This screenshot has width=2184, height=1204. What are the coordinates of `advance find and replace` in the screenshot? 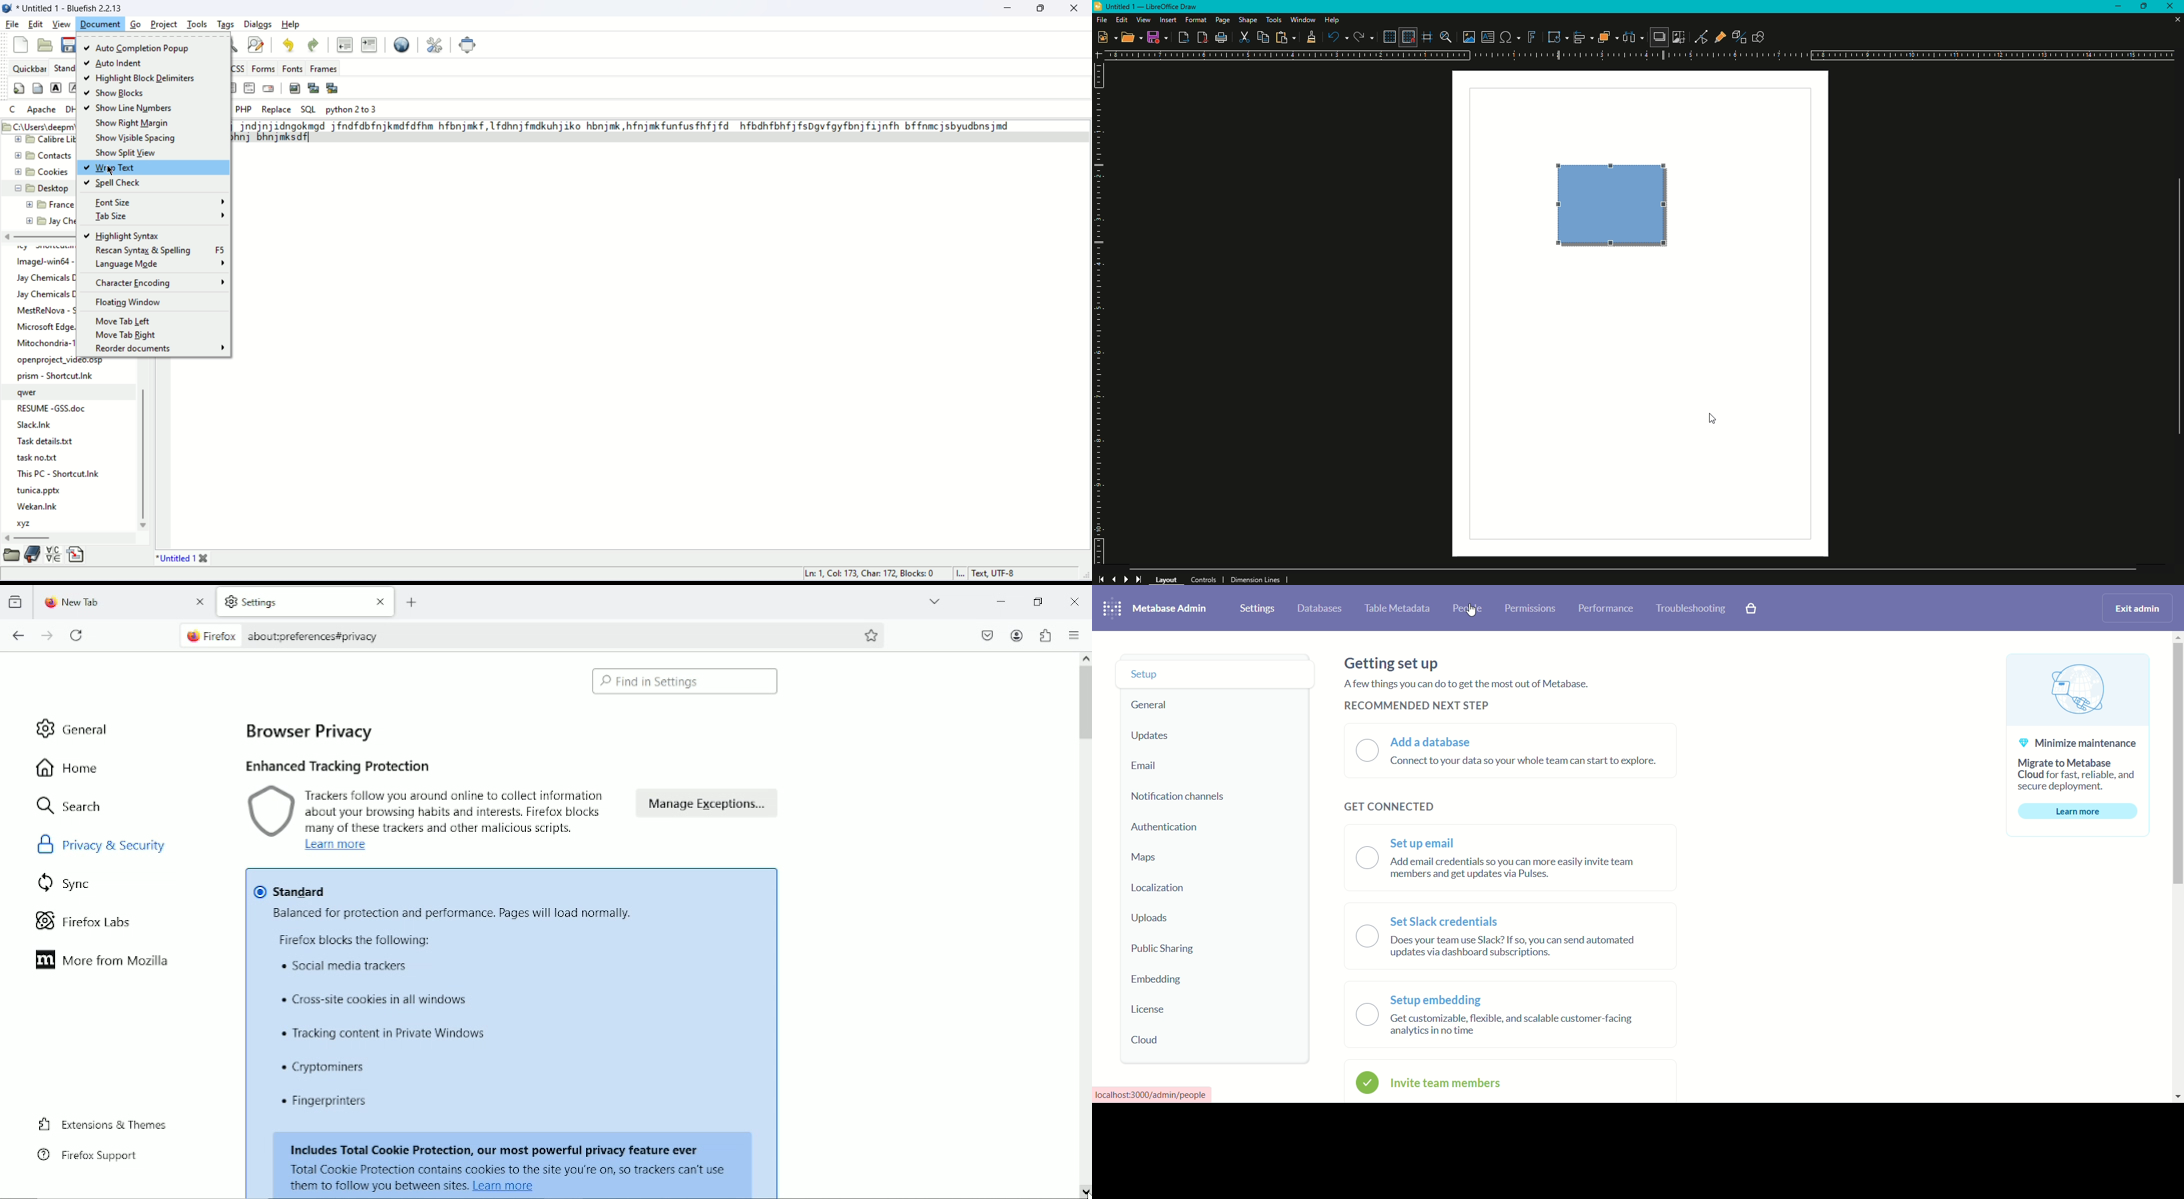 It's located at (257, 44).